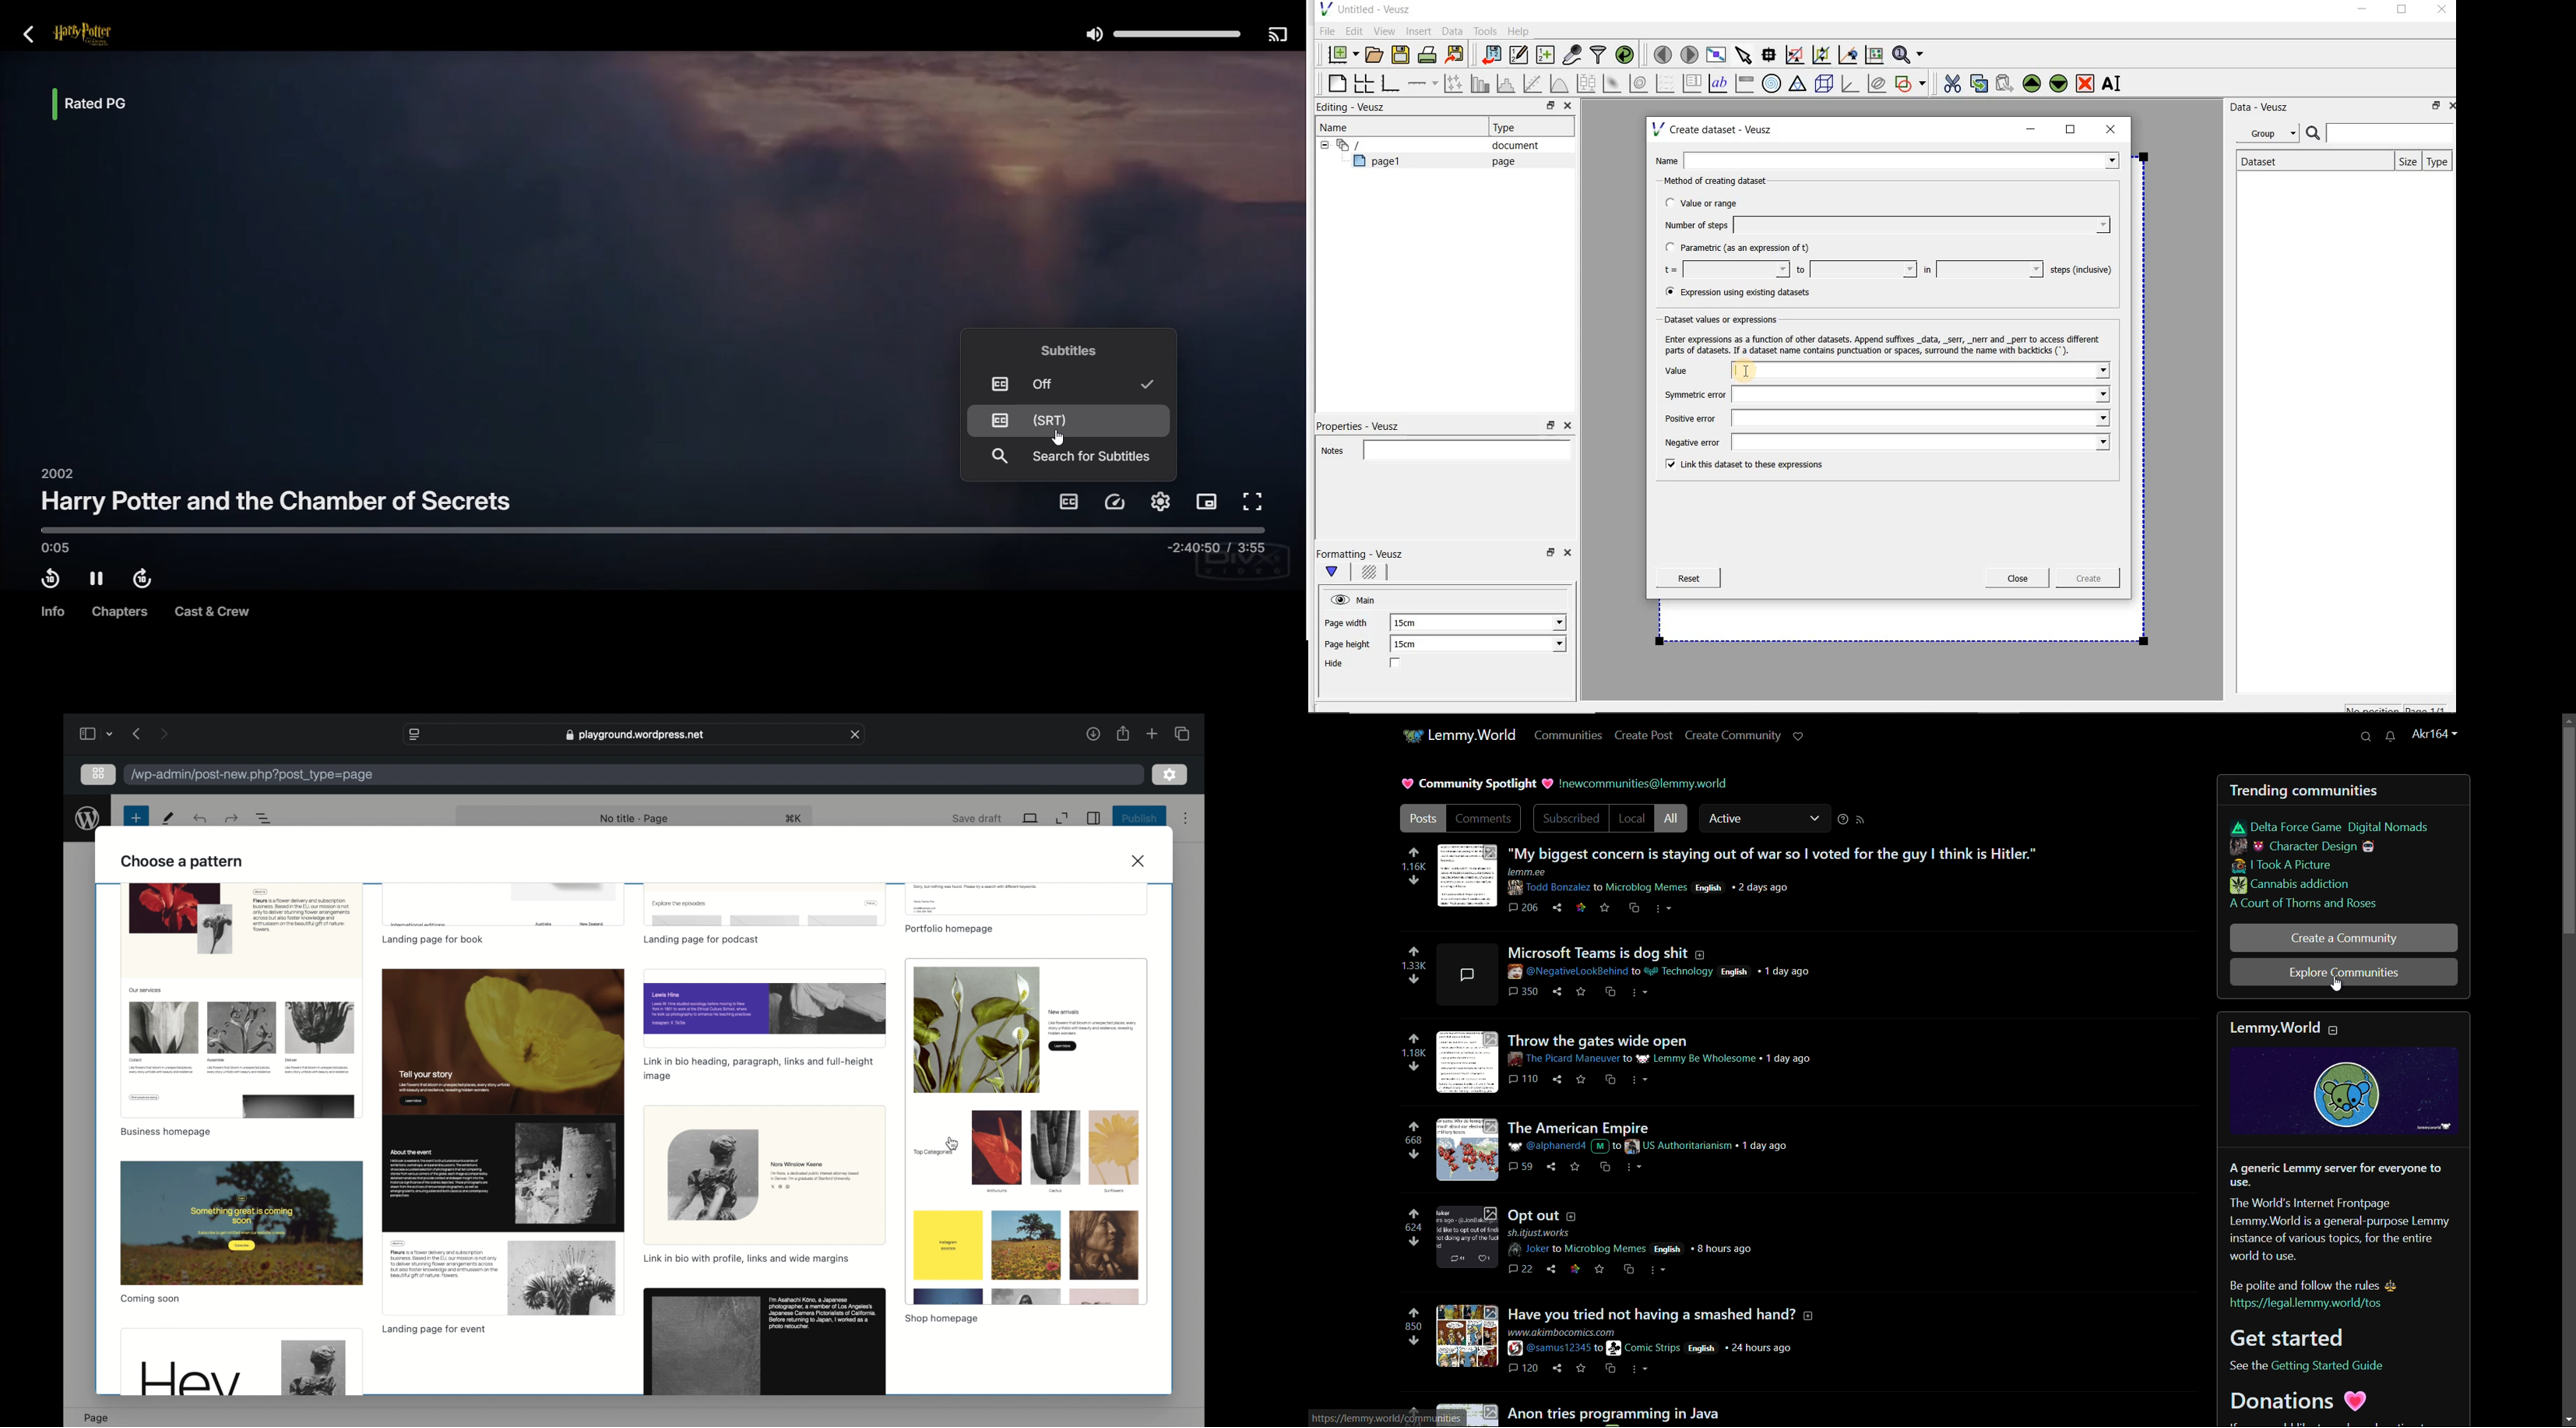 Image resolution: width=2576 pixels, height=1428 pixels. Describe the element at coordinates (503, 904) in the screenshot. I see `preview` at that location.